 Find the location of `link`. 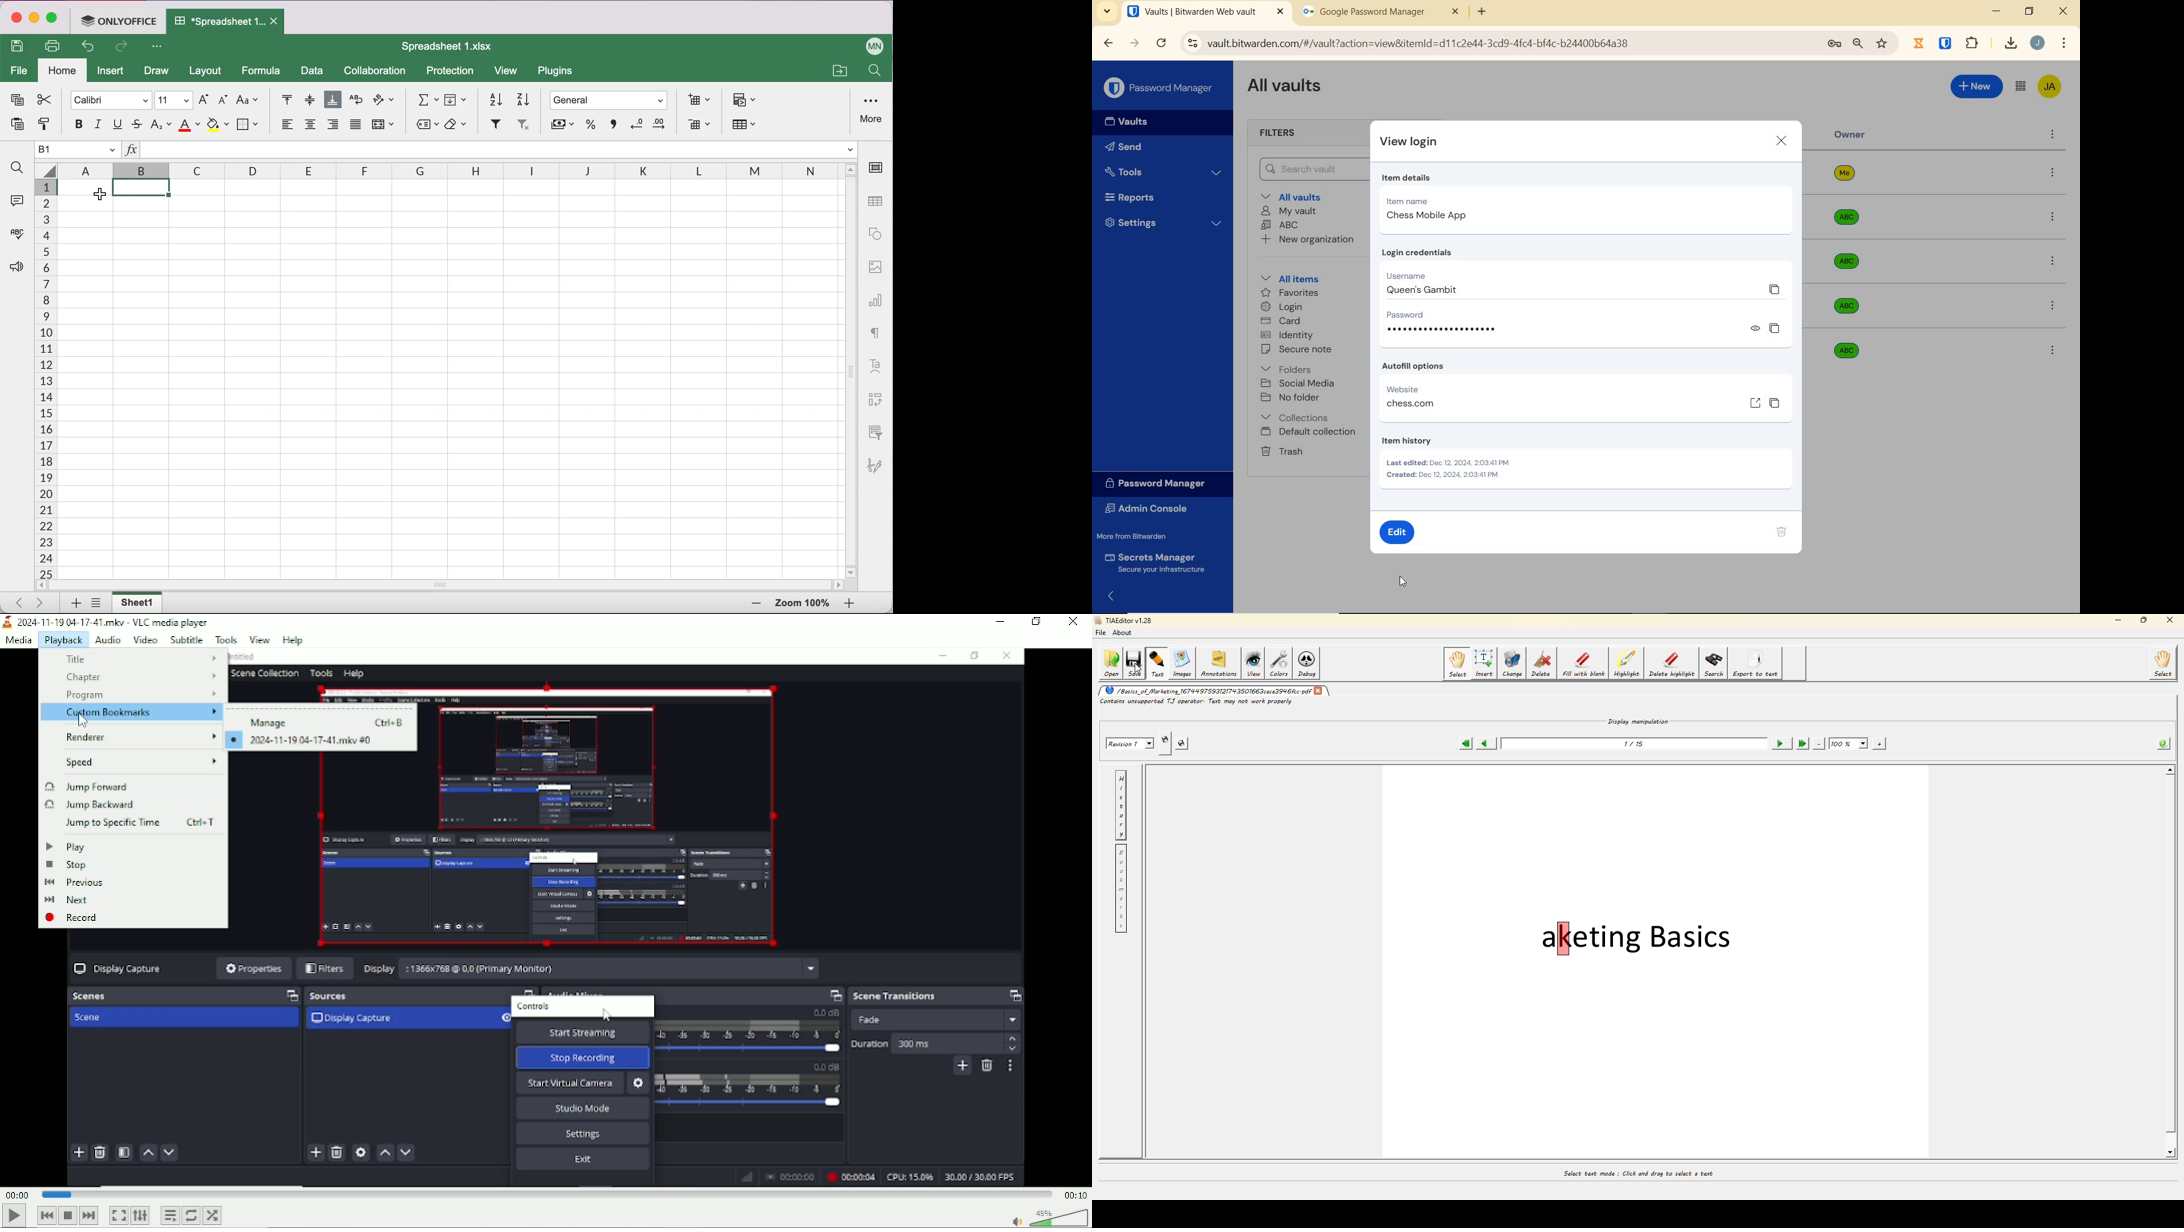

link is located at coordinates (1756, 402).